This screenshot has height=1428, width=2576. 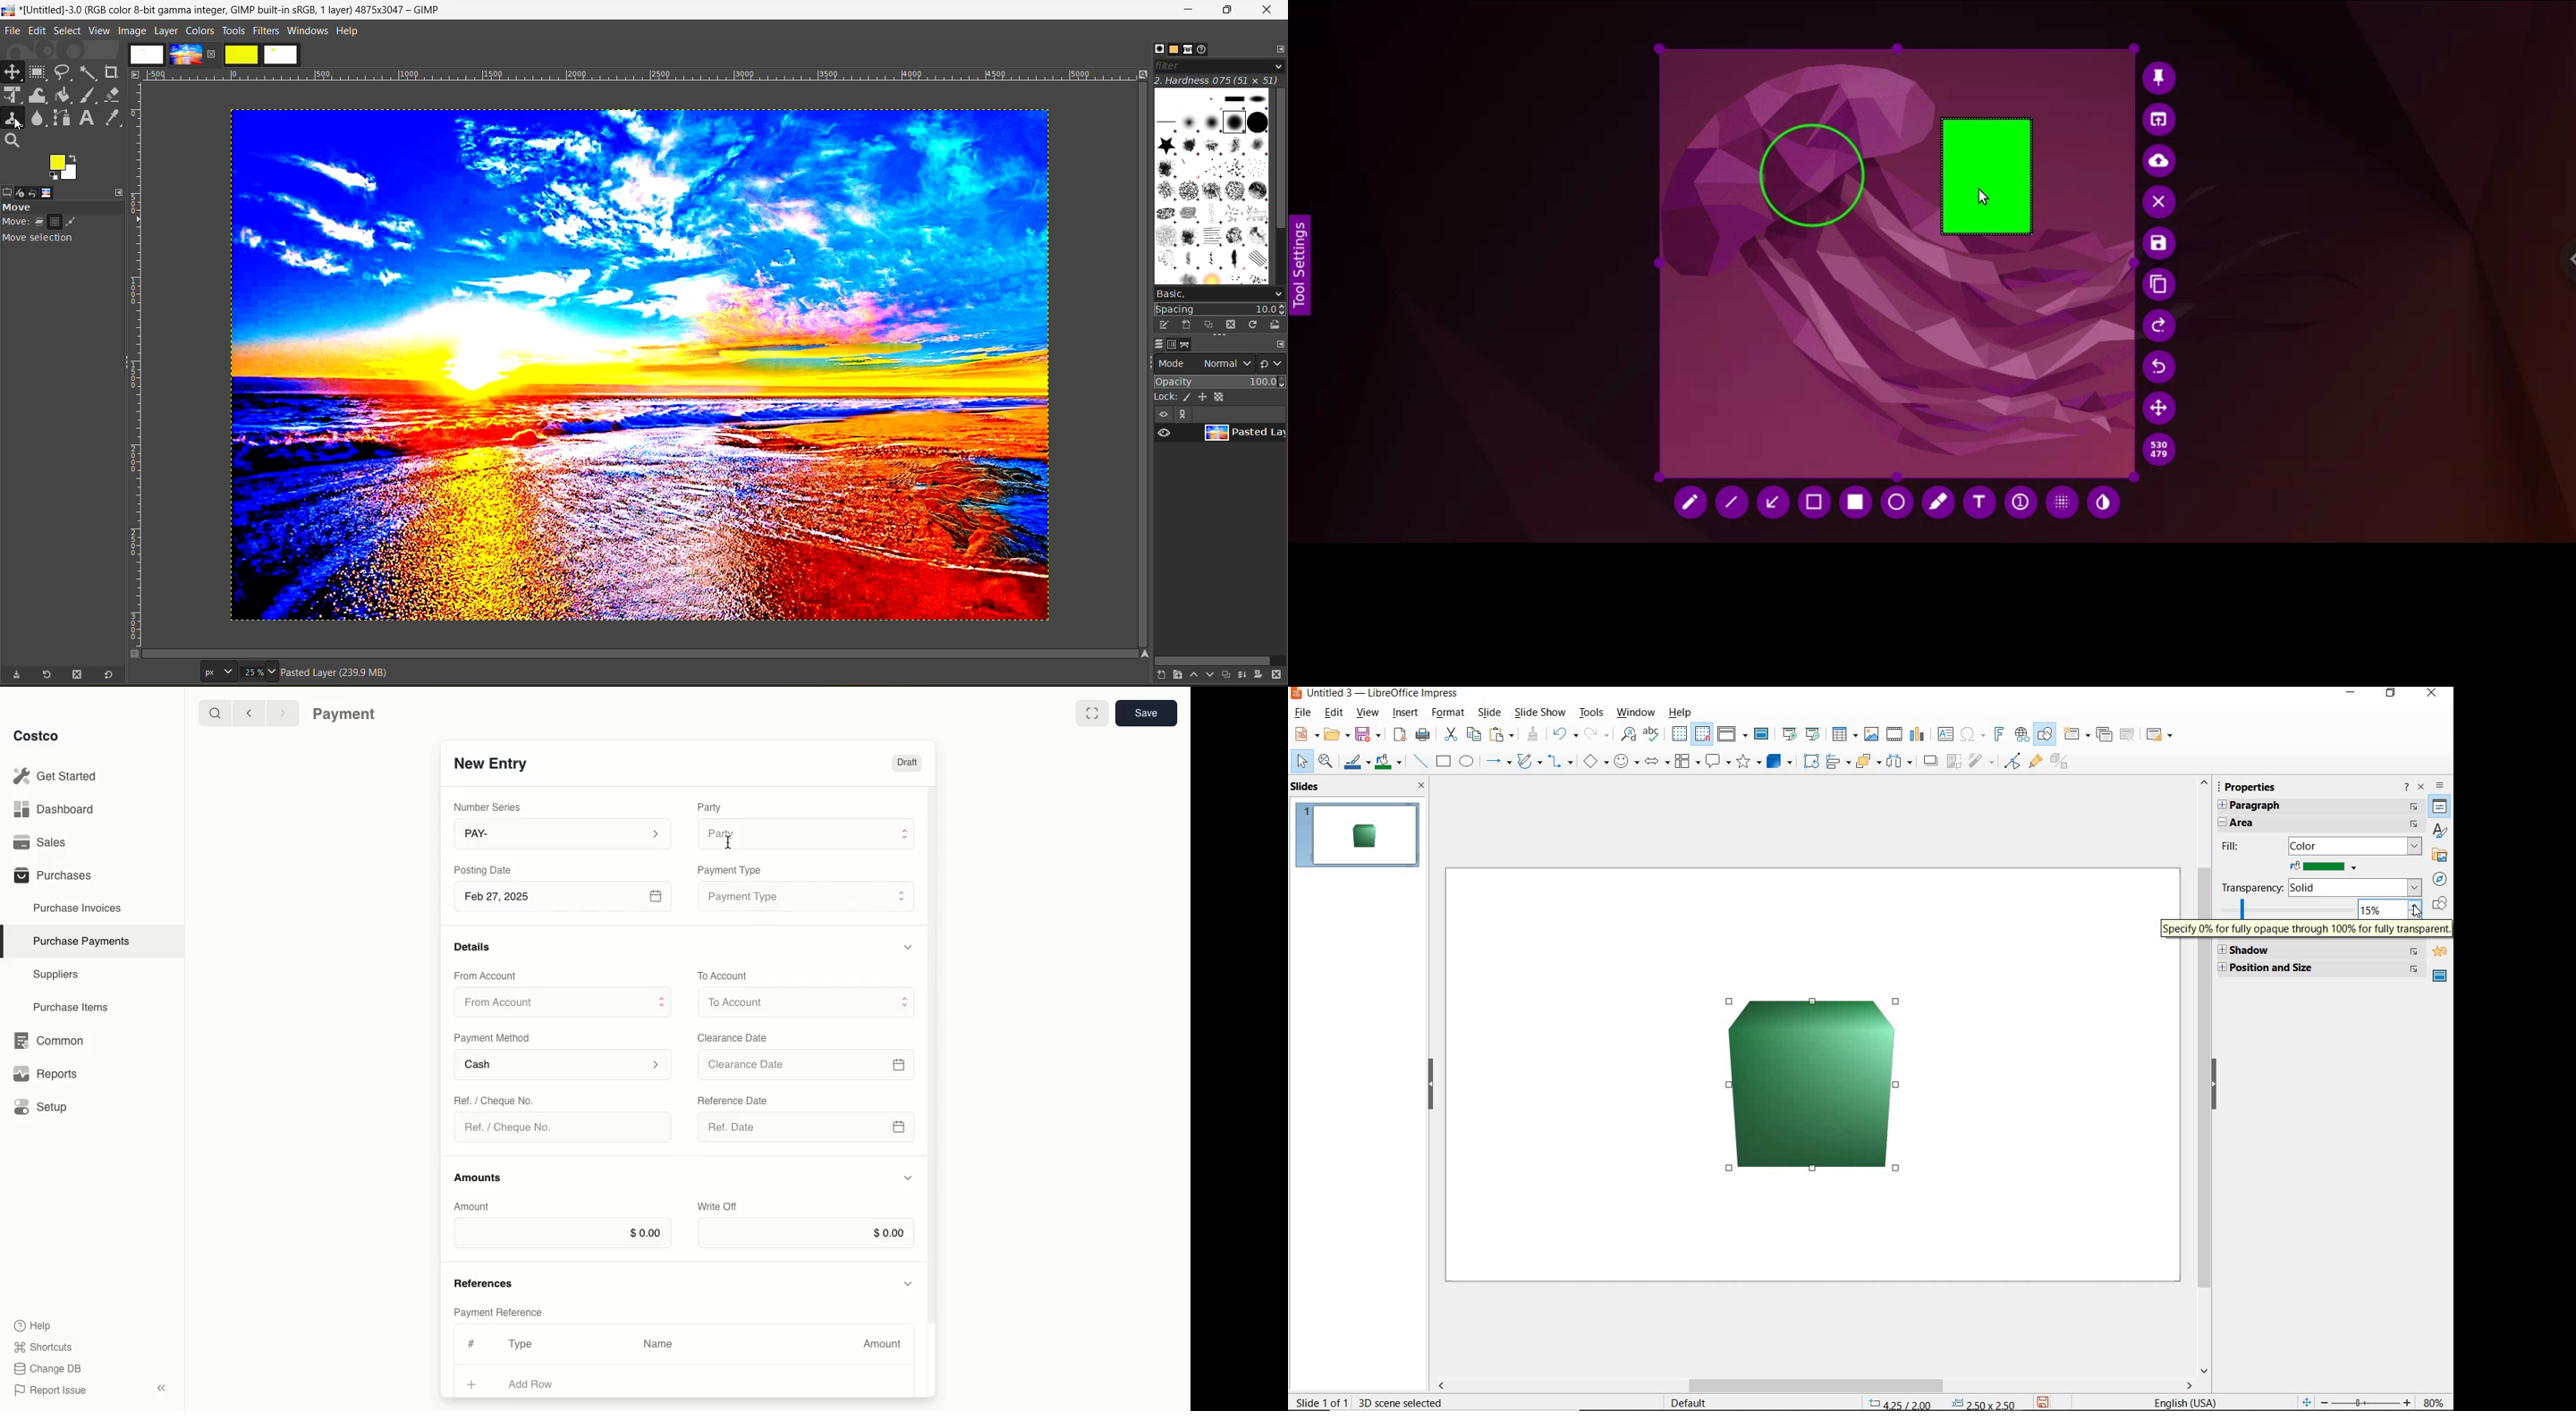 What do you see at coordinates (38, 119) in the screenshot?
I see `smdge tool` at bounding box center [38, 119].